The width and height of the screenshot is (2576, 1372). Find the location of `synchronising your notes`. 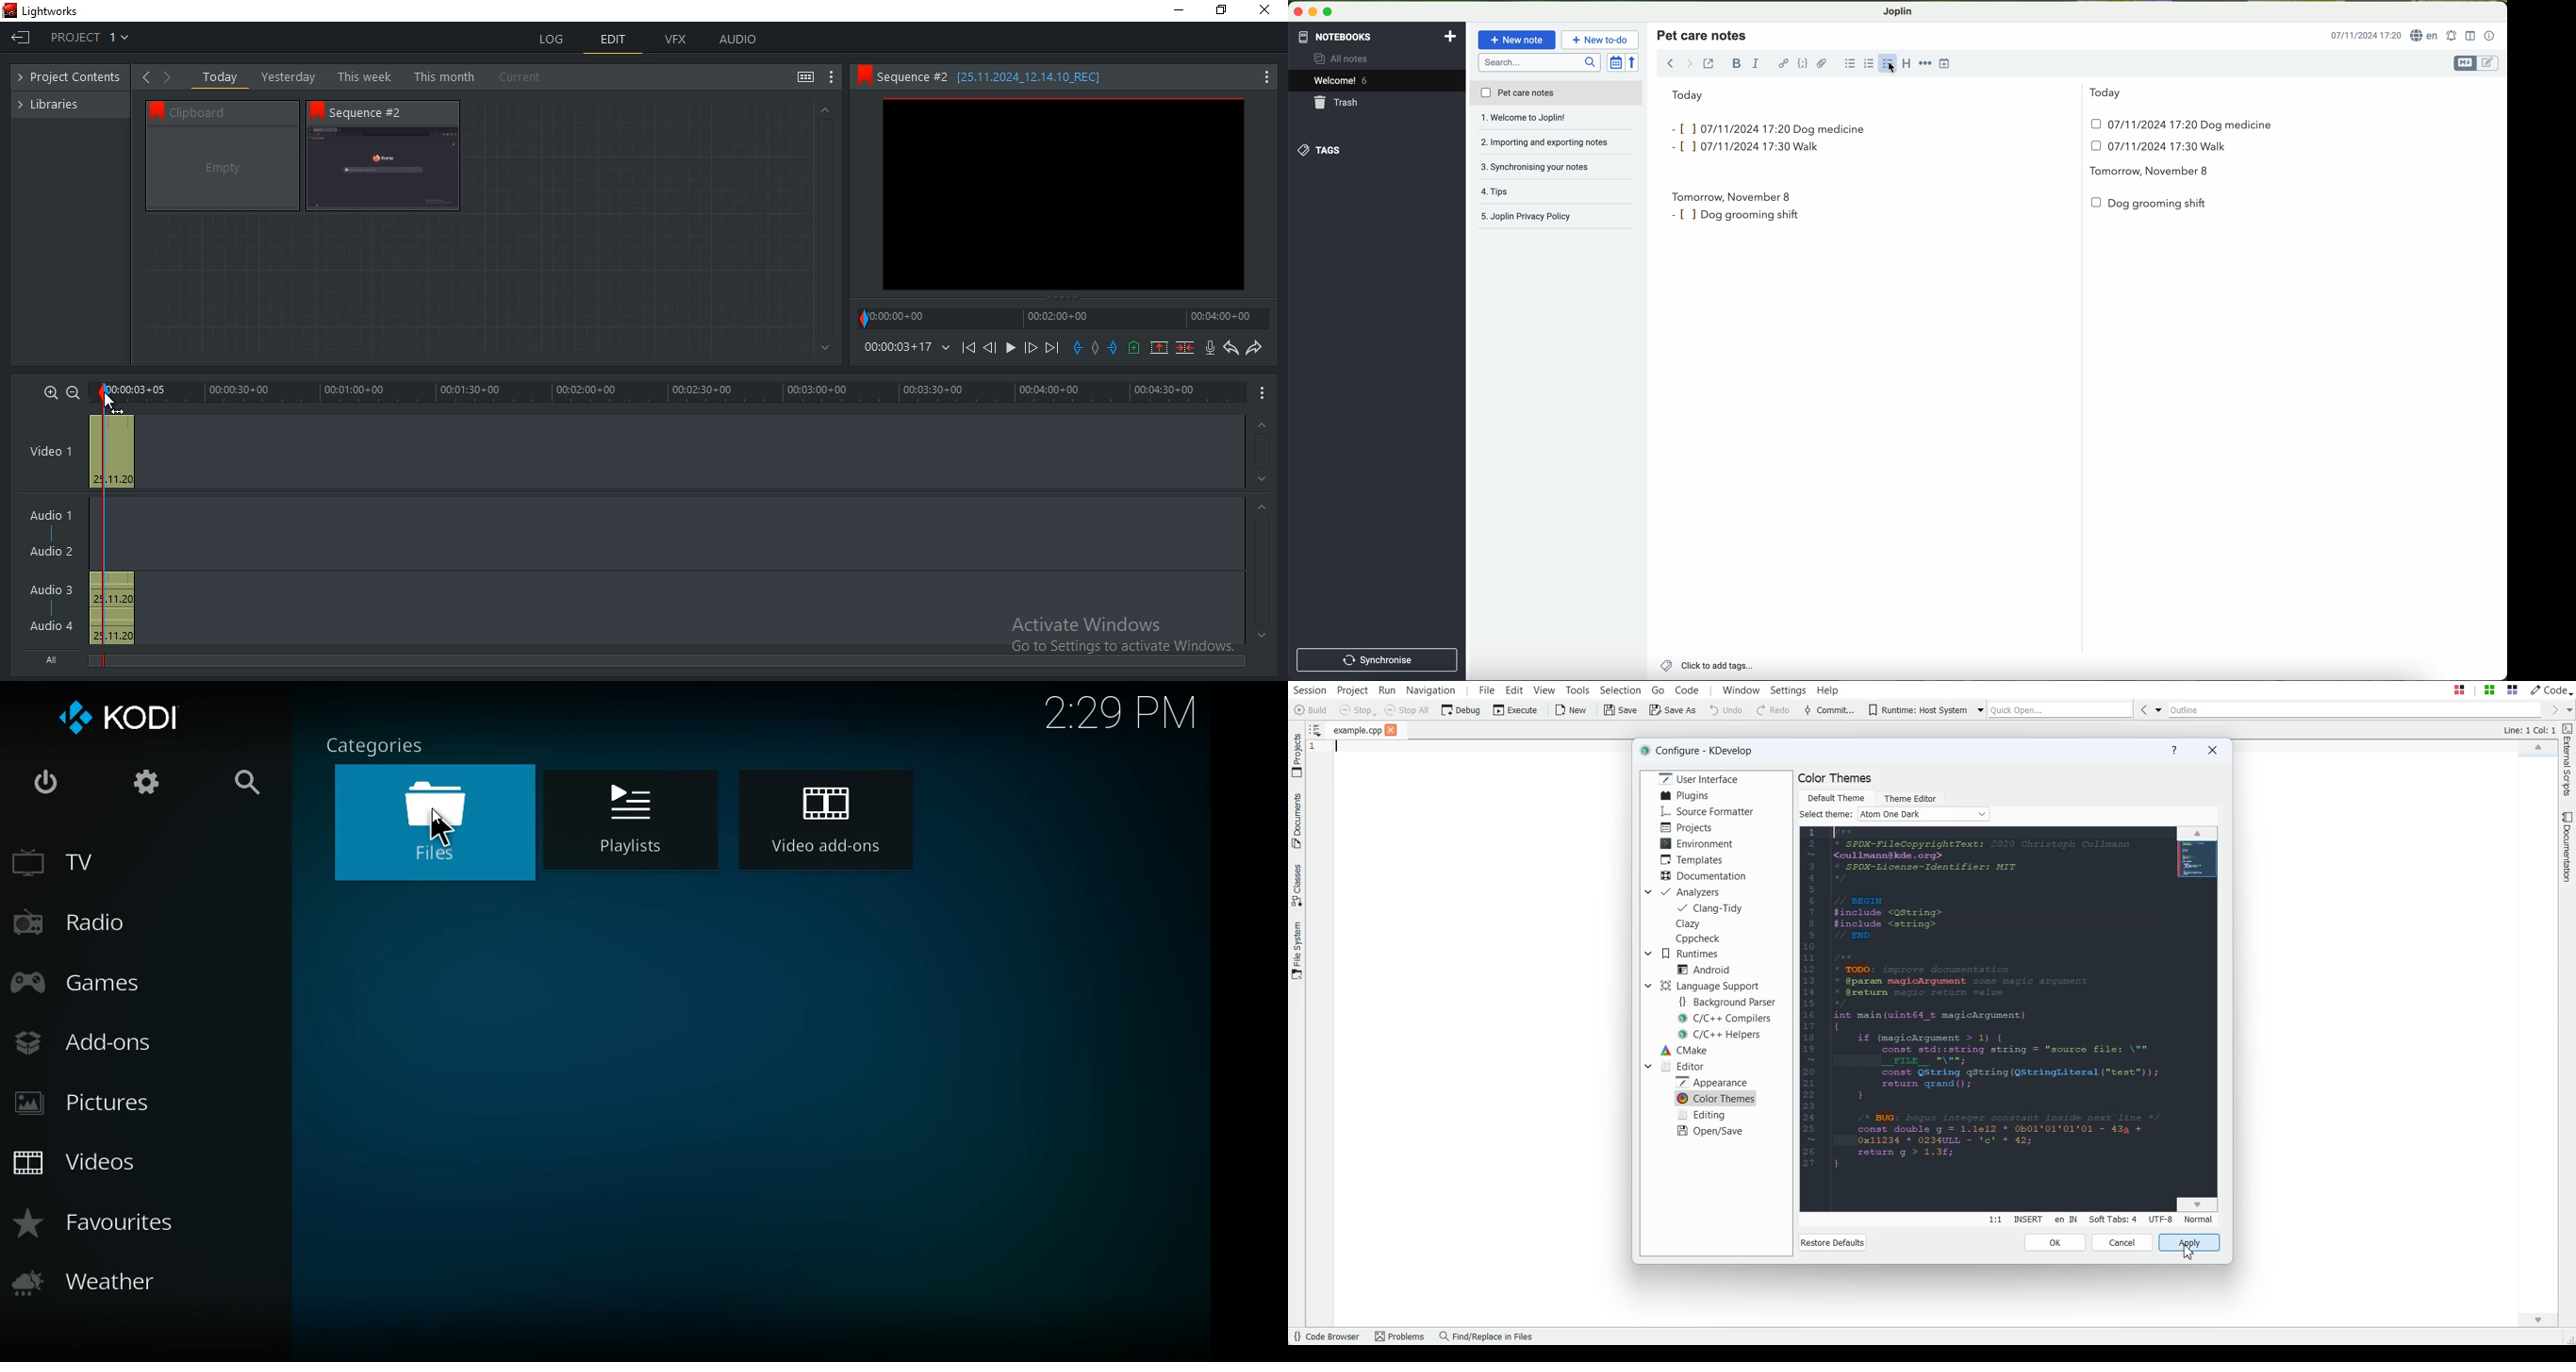

synchronising your notes is located at coordinates (1557, 143).